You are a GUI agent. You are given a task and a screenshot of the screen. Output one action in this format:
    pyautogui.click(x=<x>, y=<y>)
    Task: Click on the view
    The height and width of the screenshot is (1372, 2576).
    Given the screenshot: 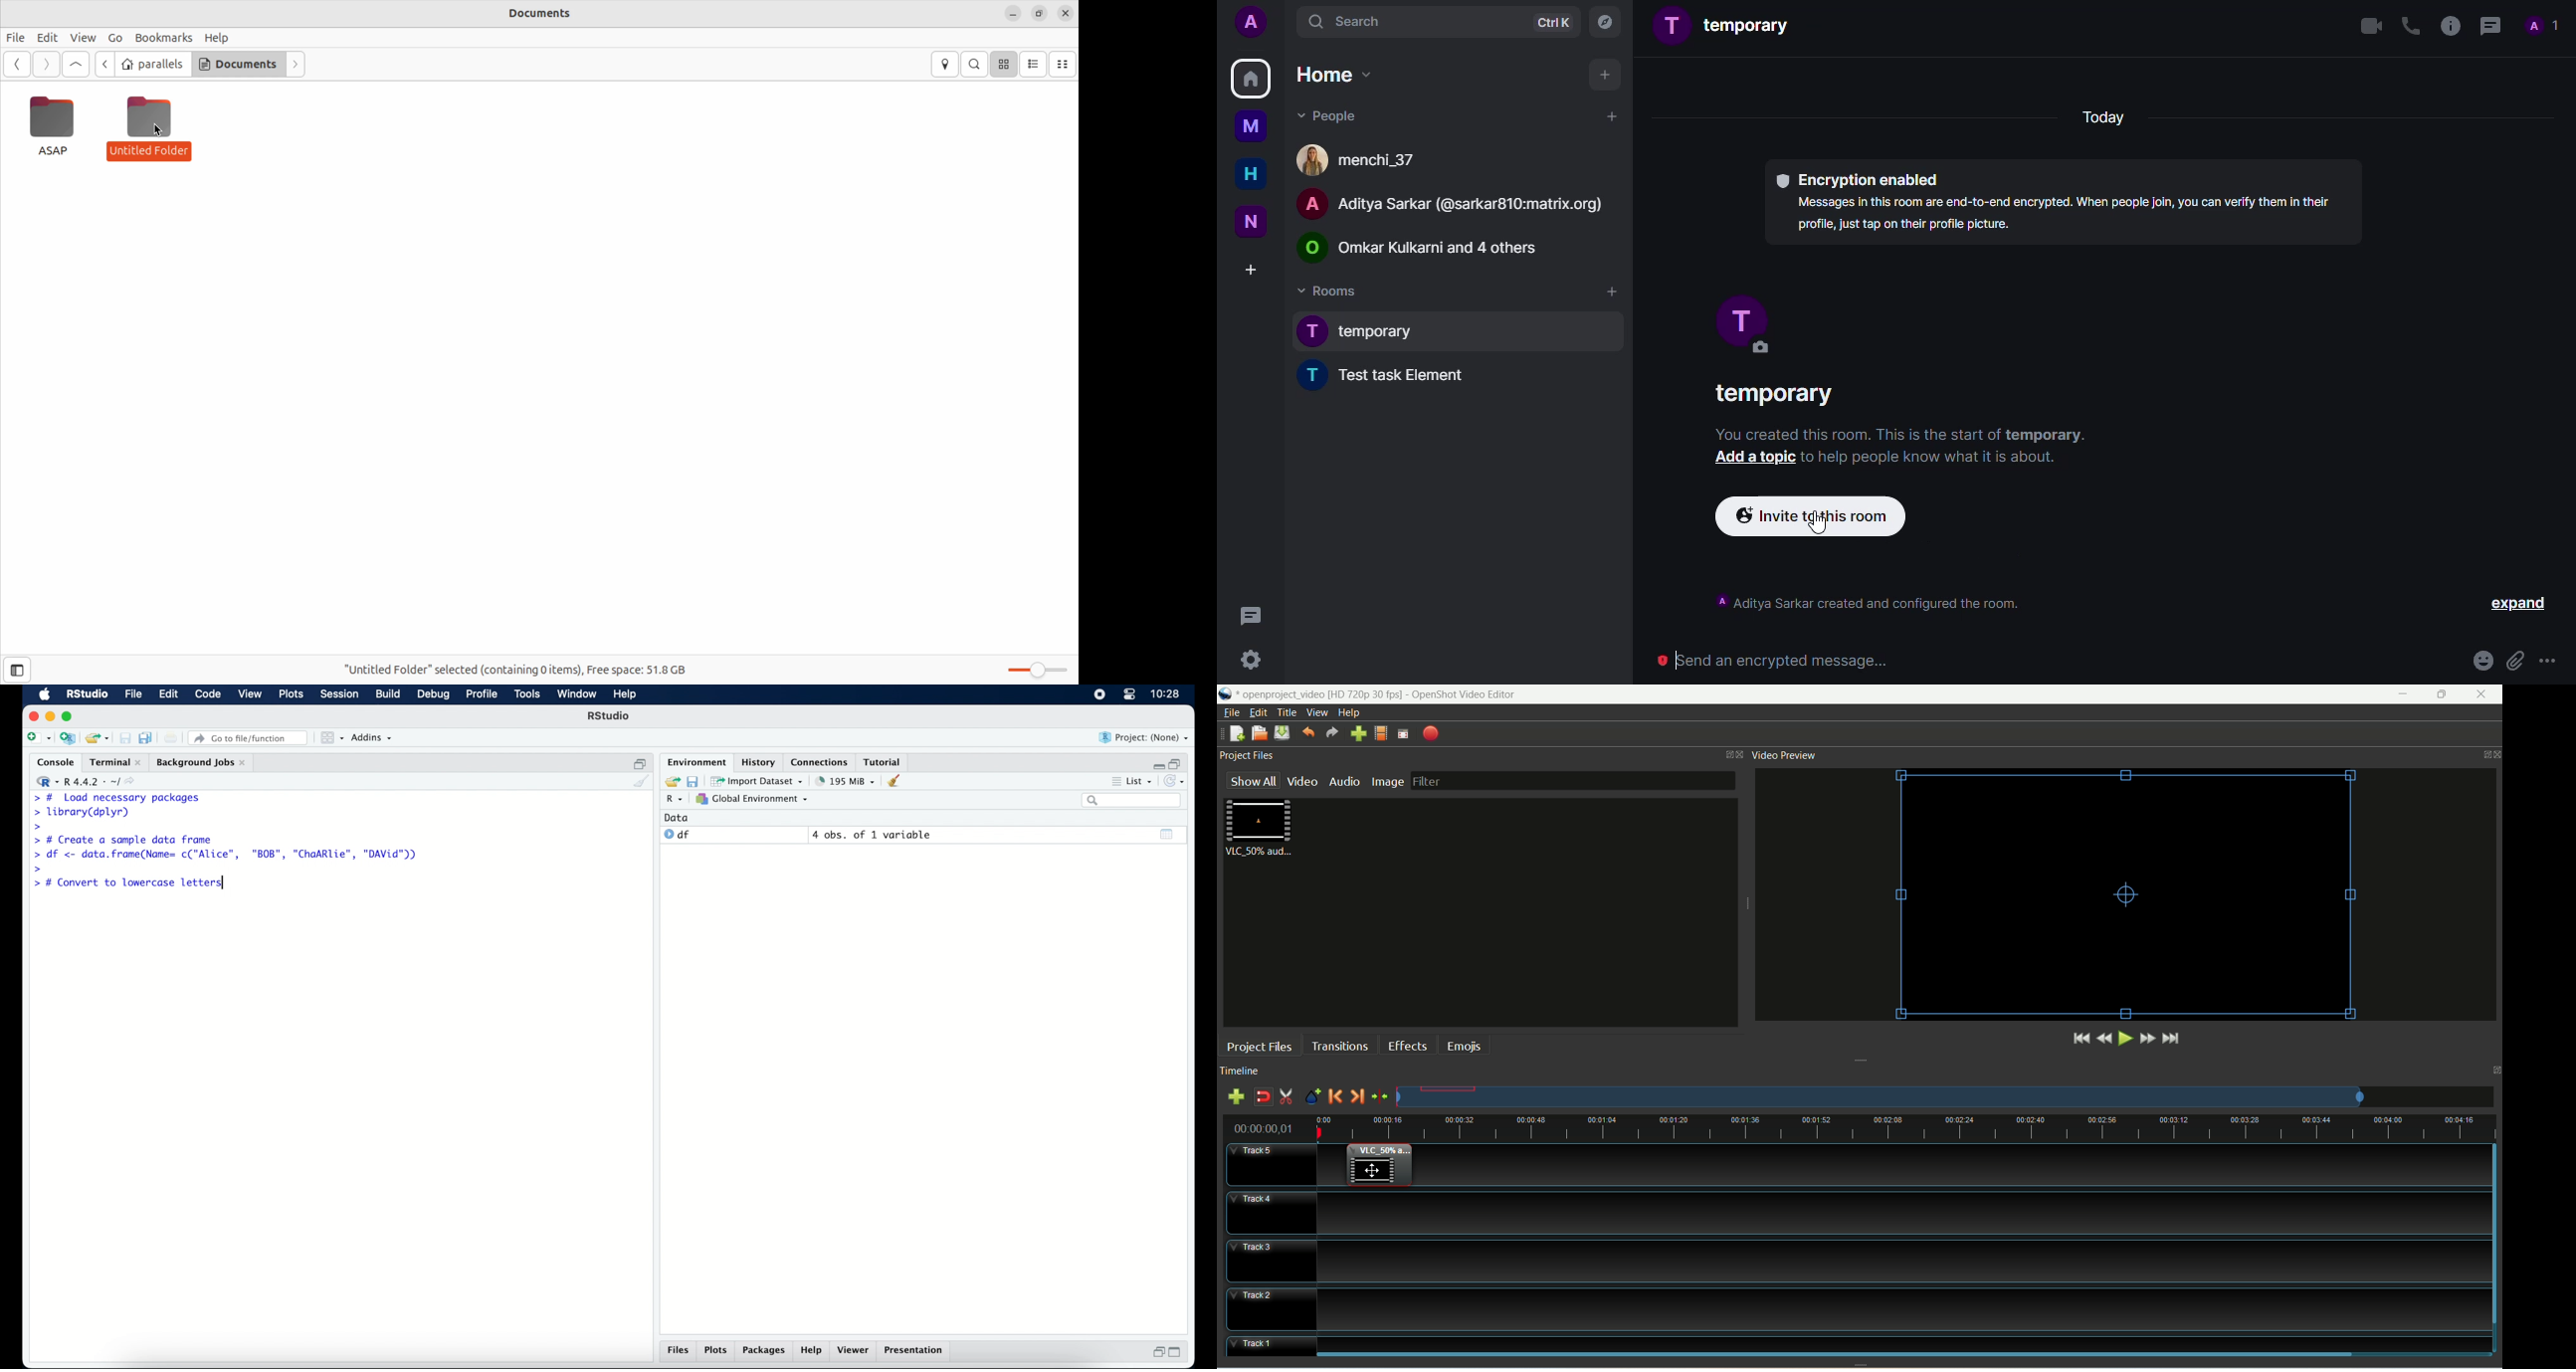 What is the action you would take?
    pyautogui.click(x=250, y=695)
    